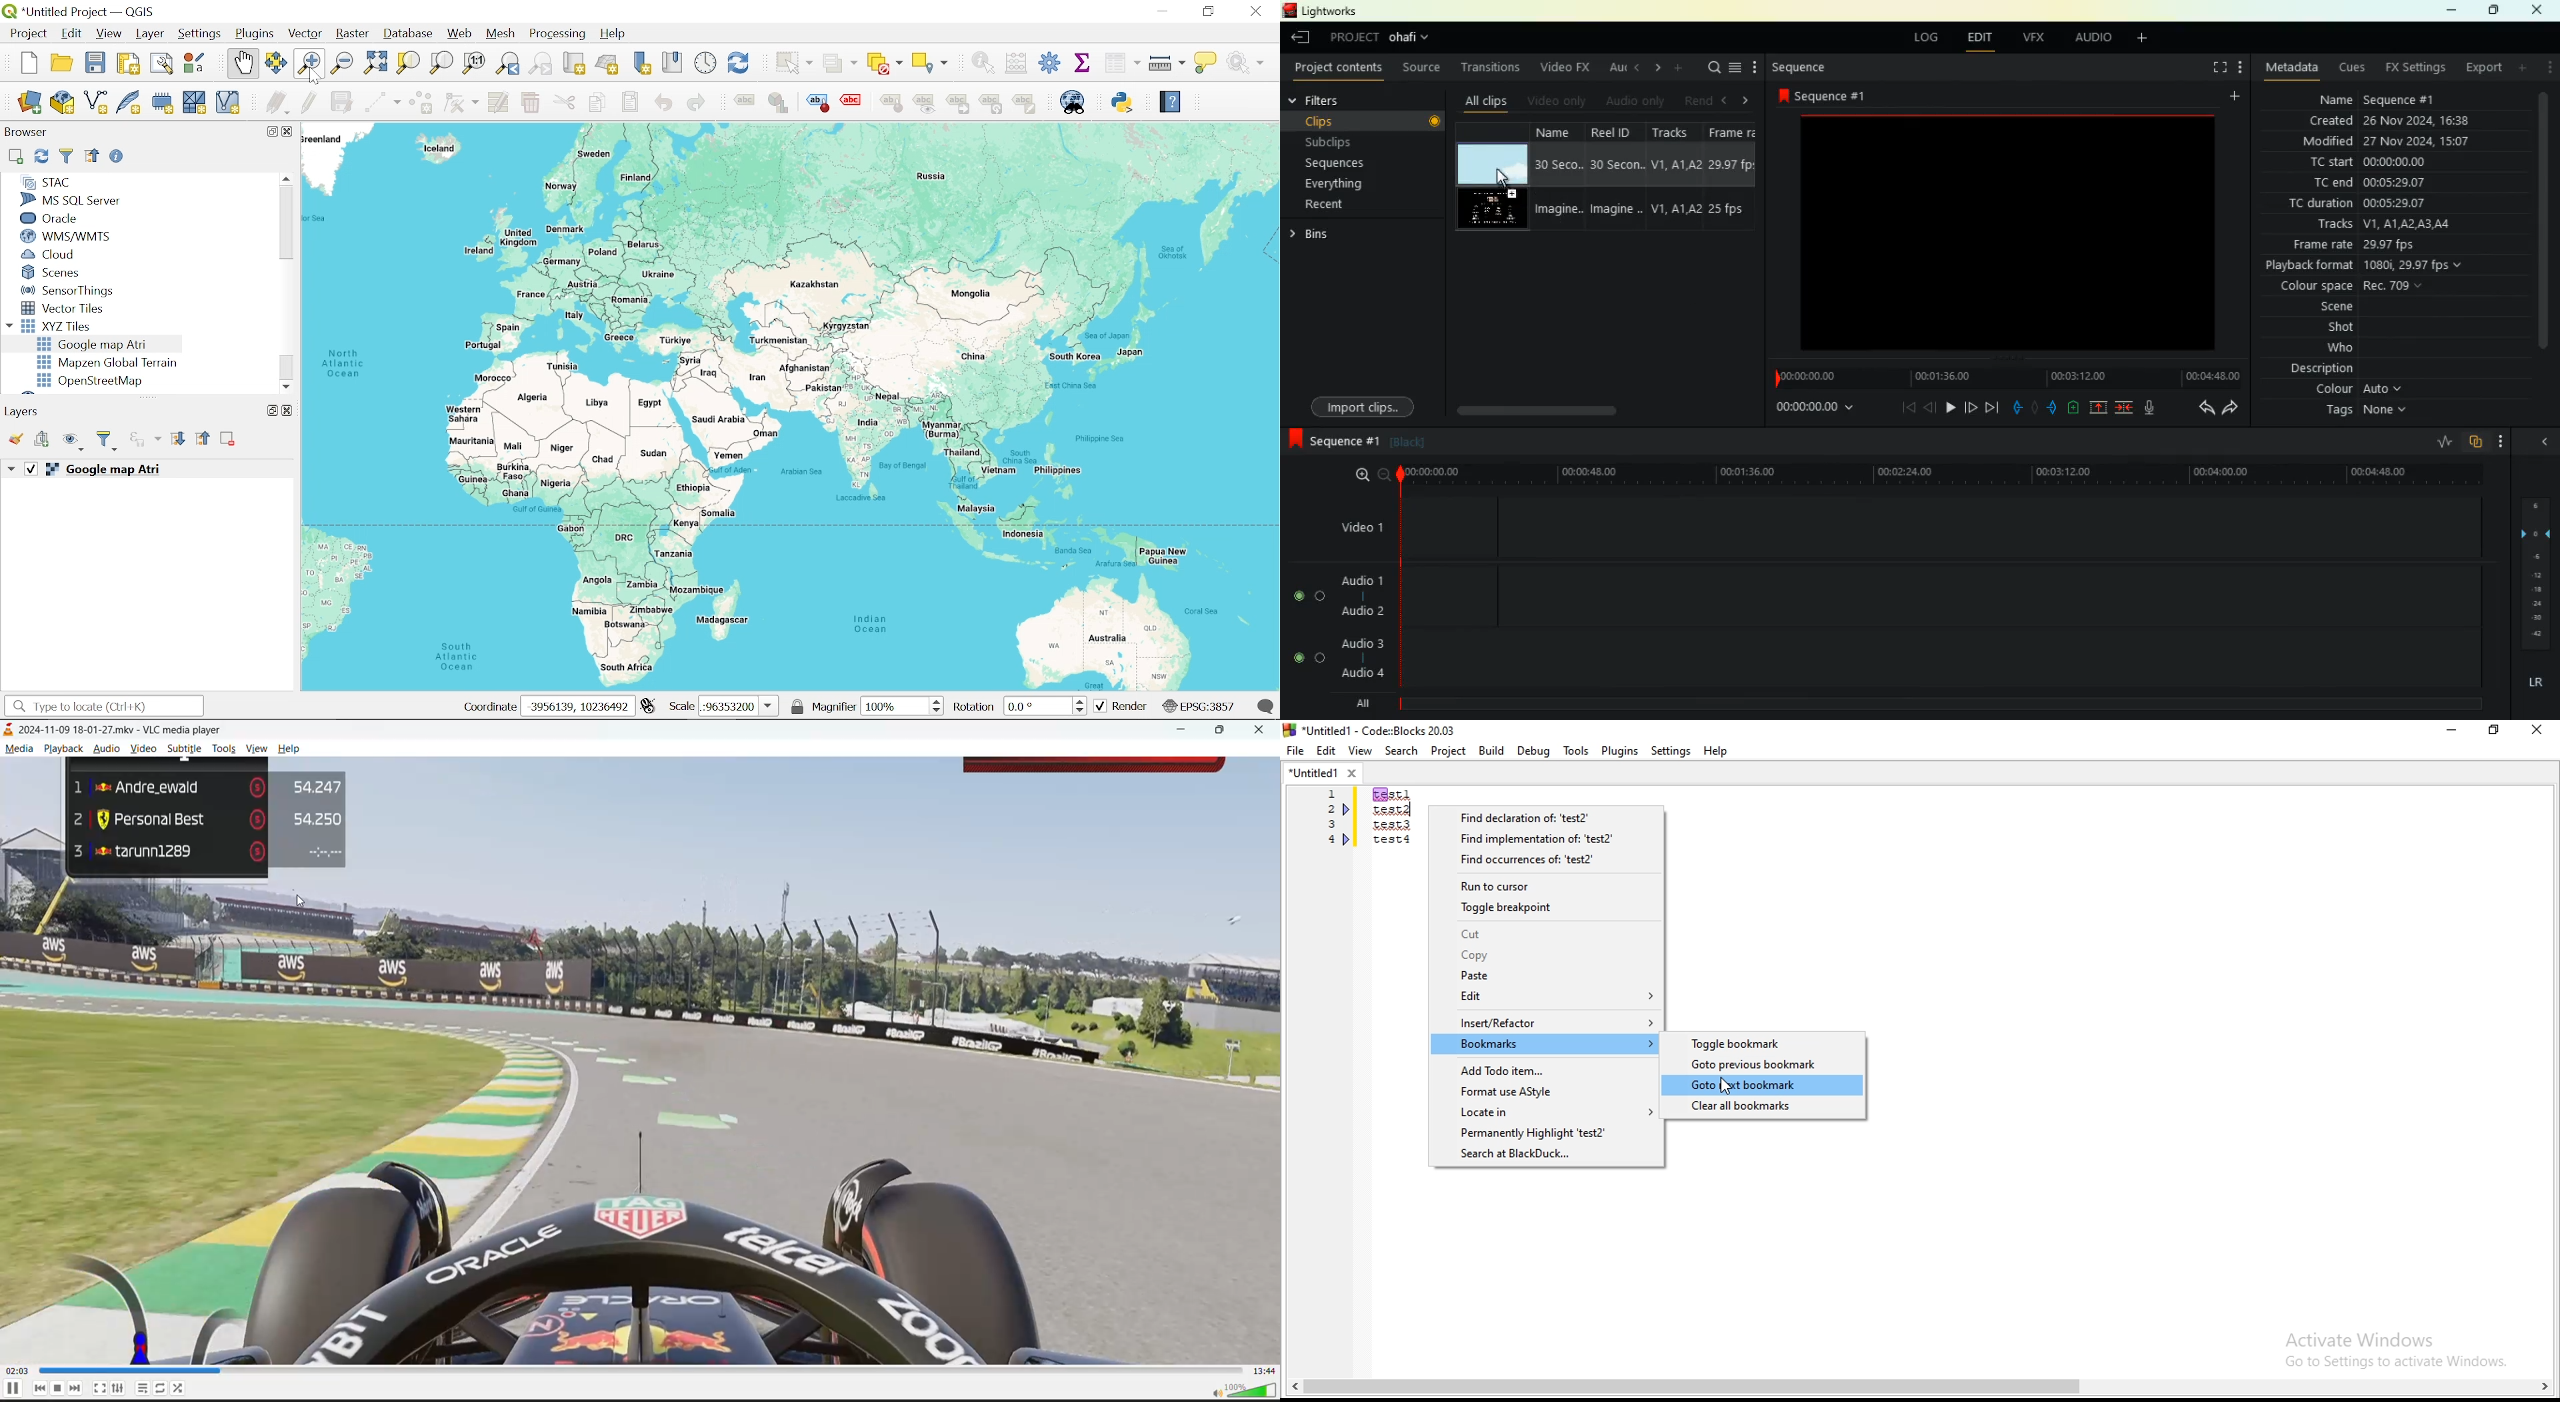 The image size is (2576, 1428). What do you see at coordinates (1767, 1086) in the screenshot?
I see `Selected Goto txt bookmark` at bounding box center [1767, 1086].